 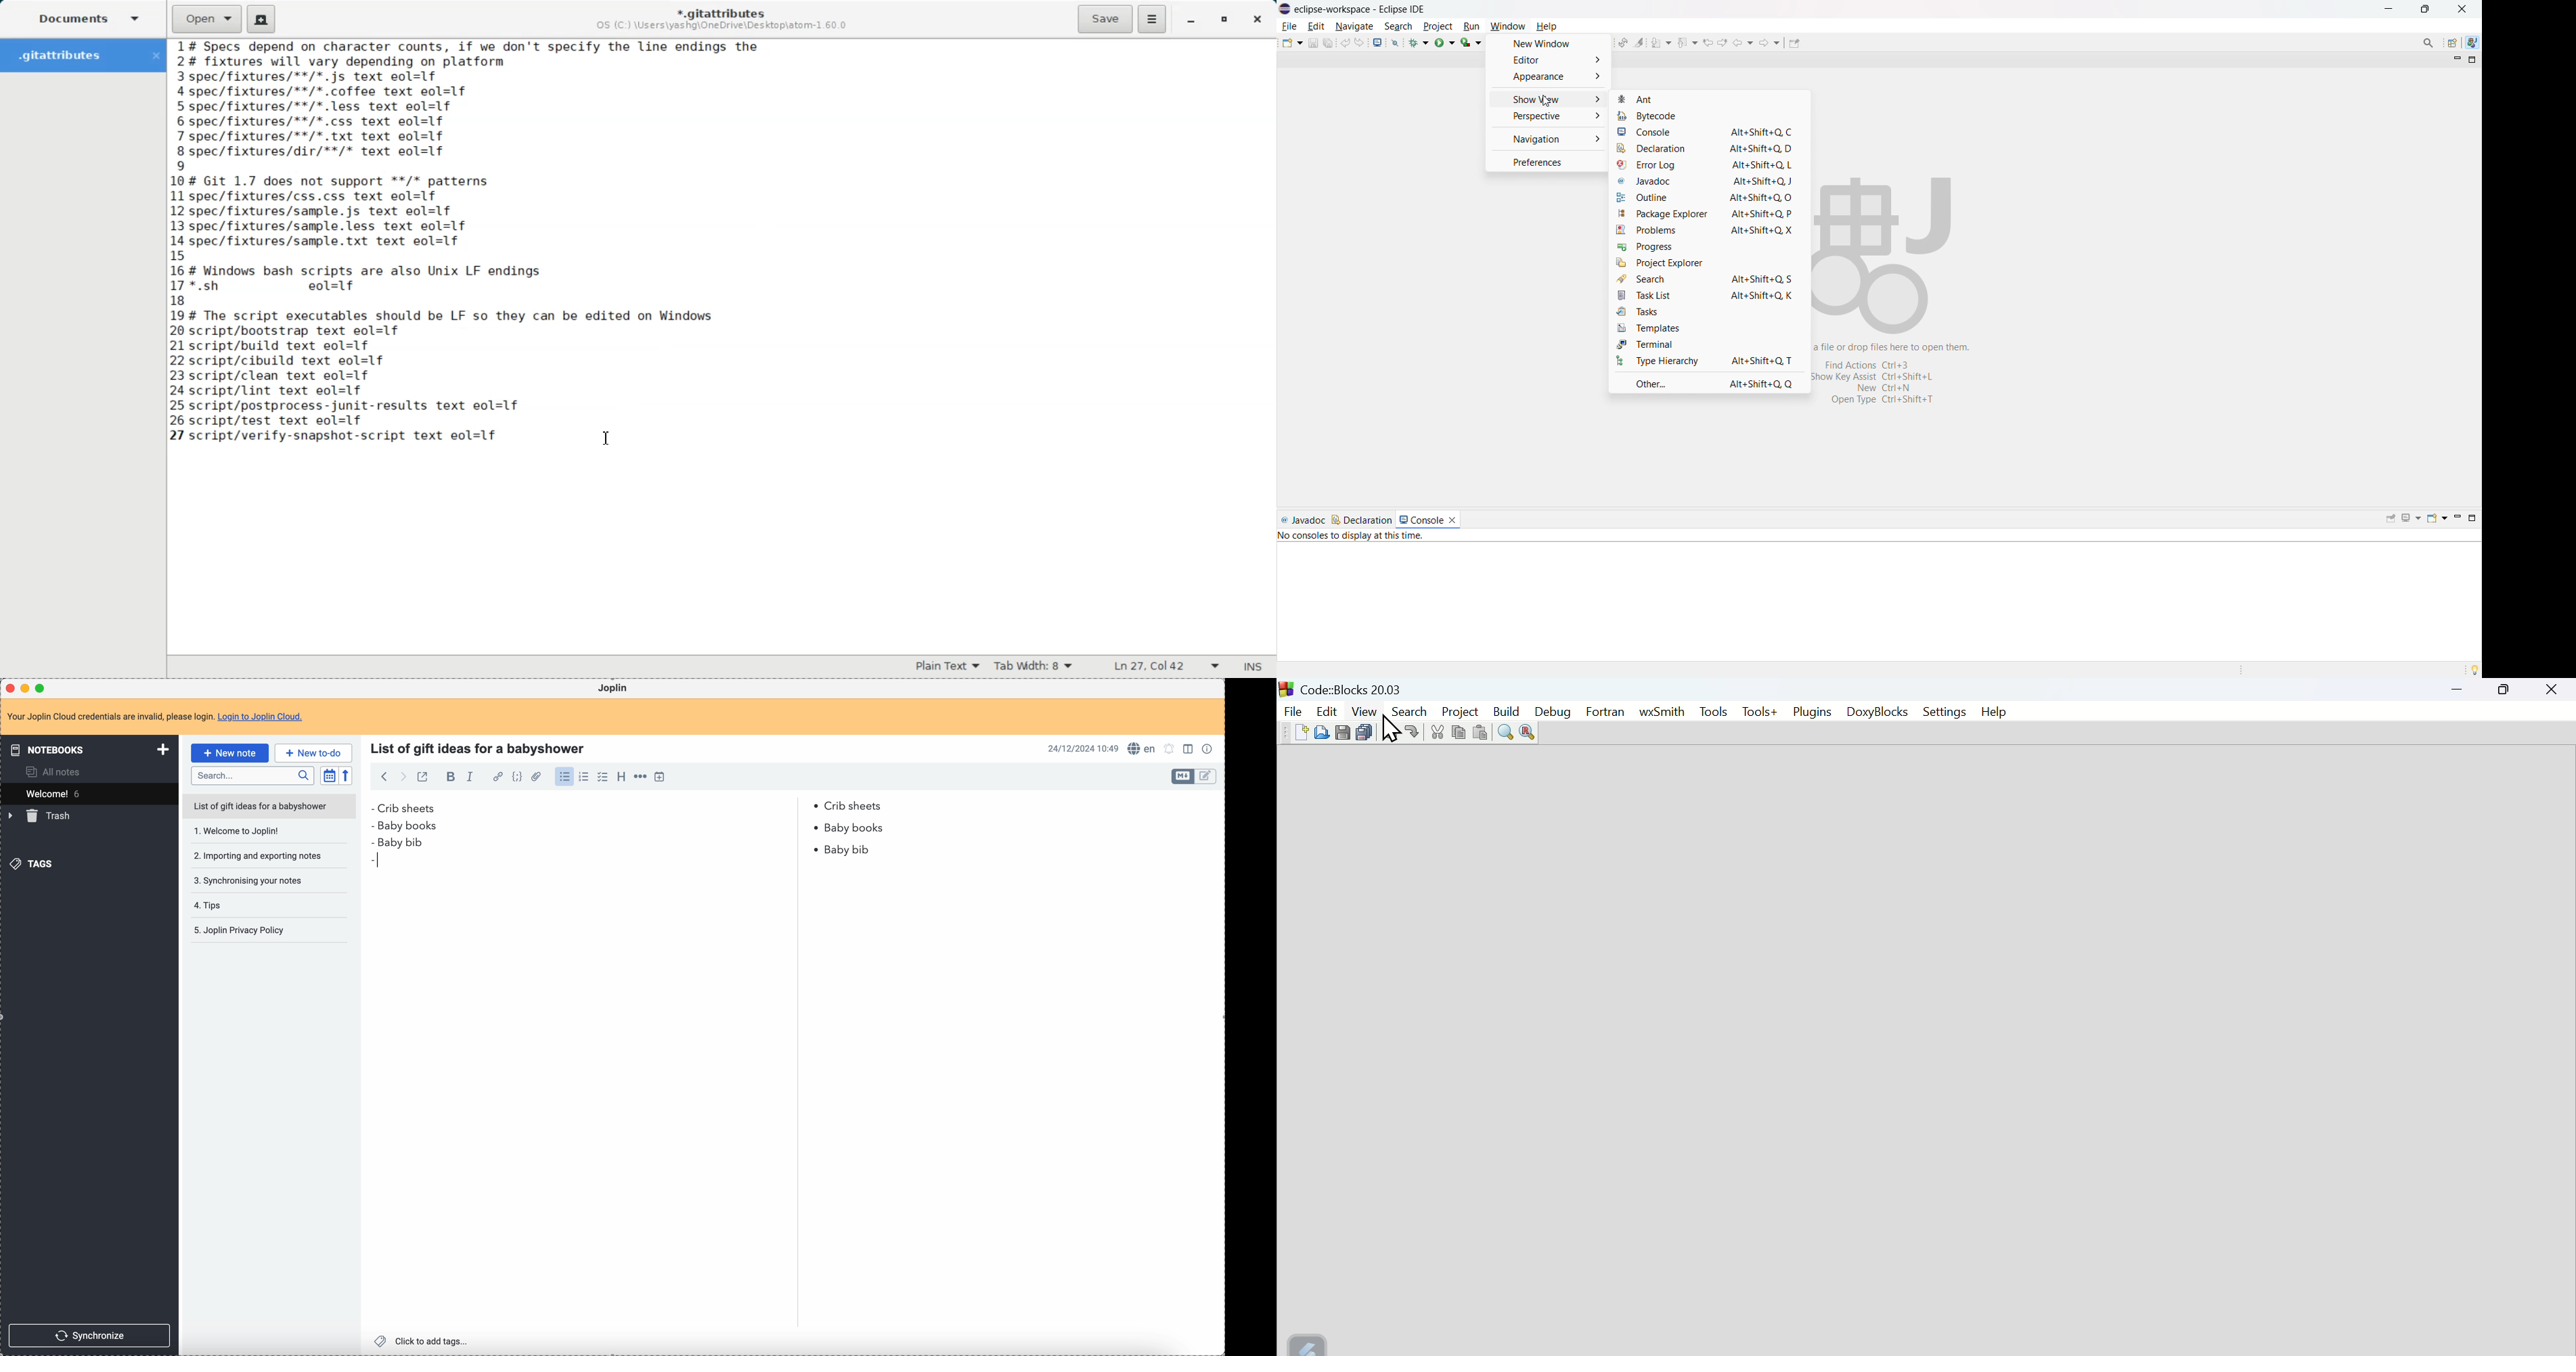 What do you see at coordinates (857, 828) in the screenshot?
I see `baby books` at bounding box center [857, 828].